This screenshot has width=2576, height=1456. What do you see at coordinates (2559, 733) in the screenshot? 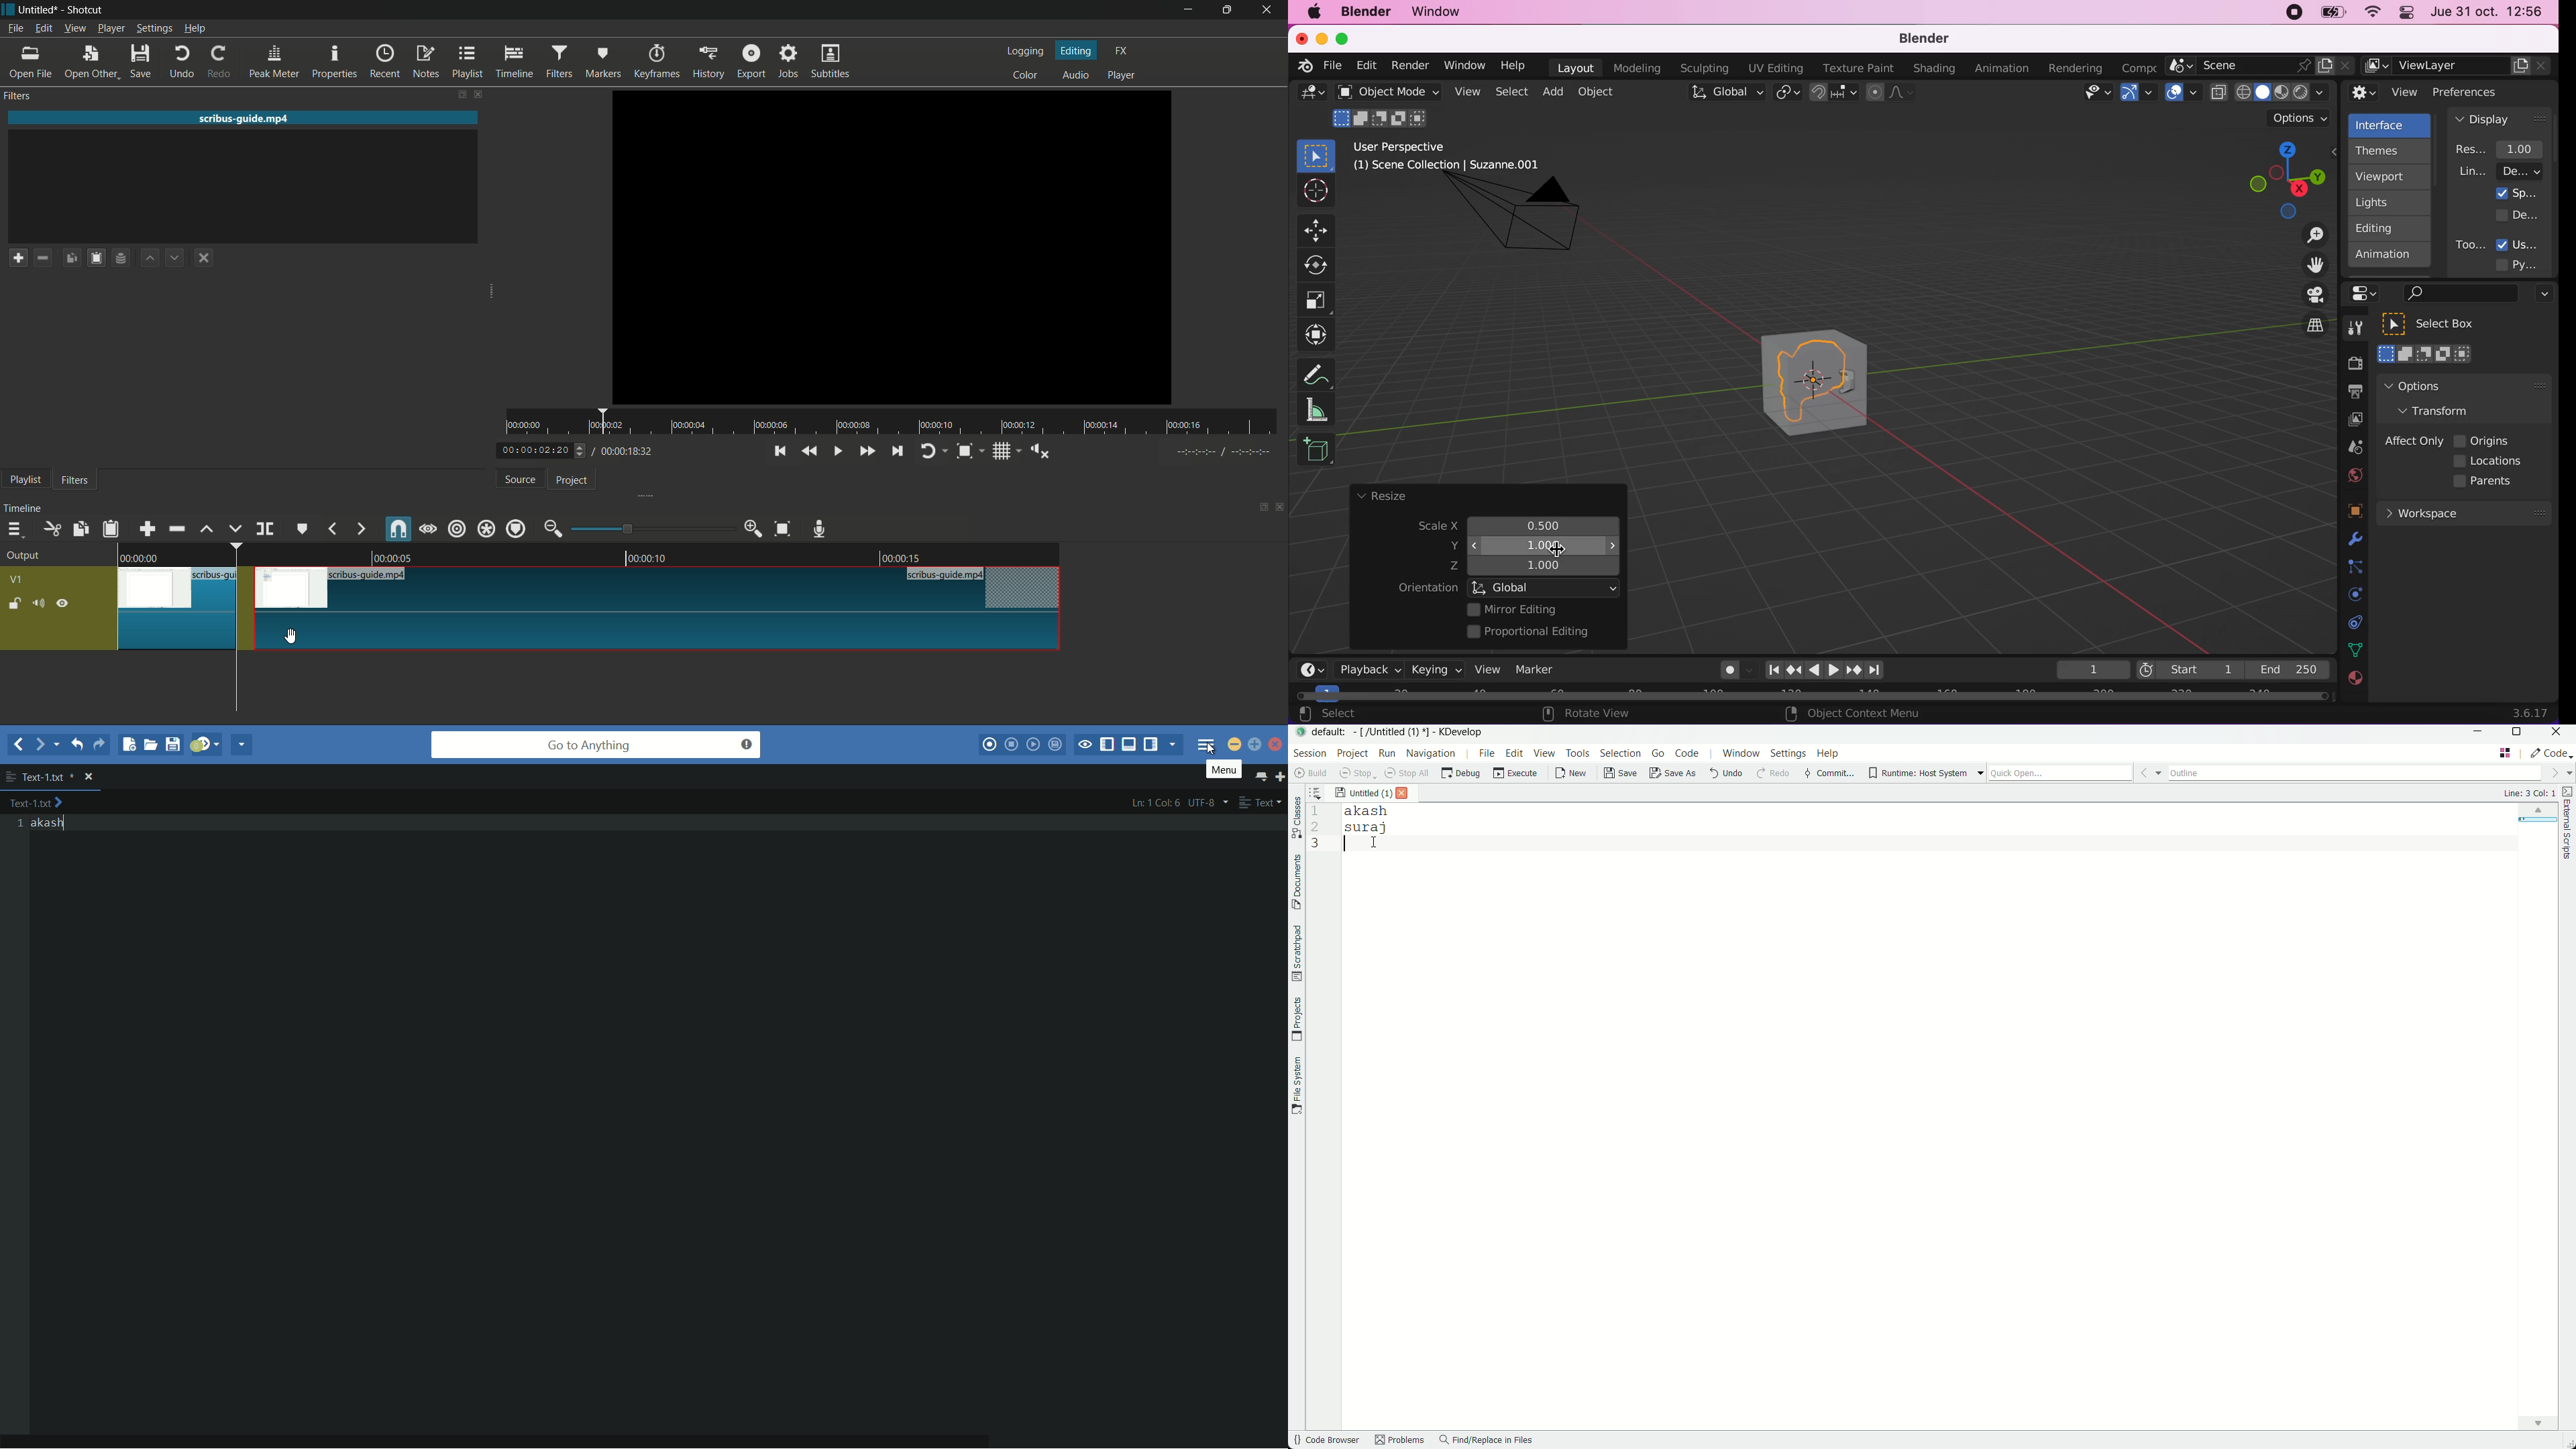
I see `close app` at bounding box center [2559, 733].